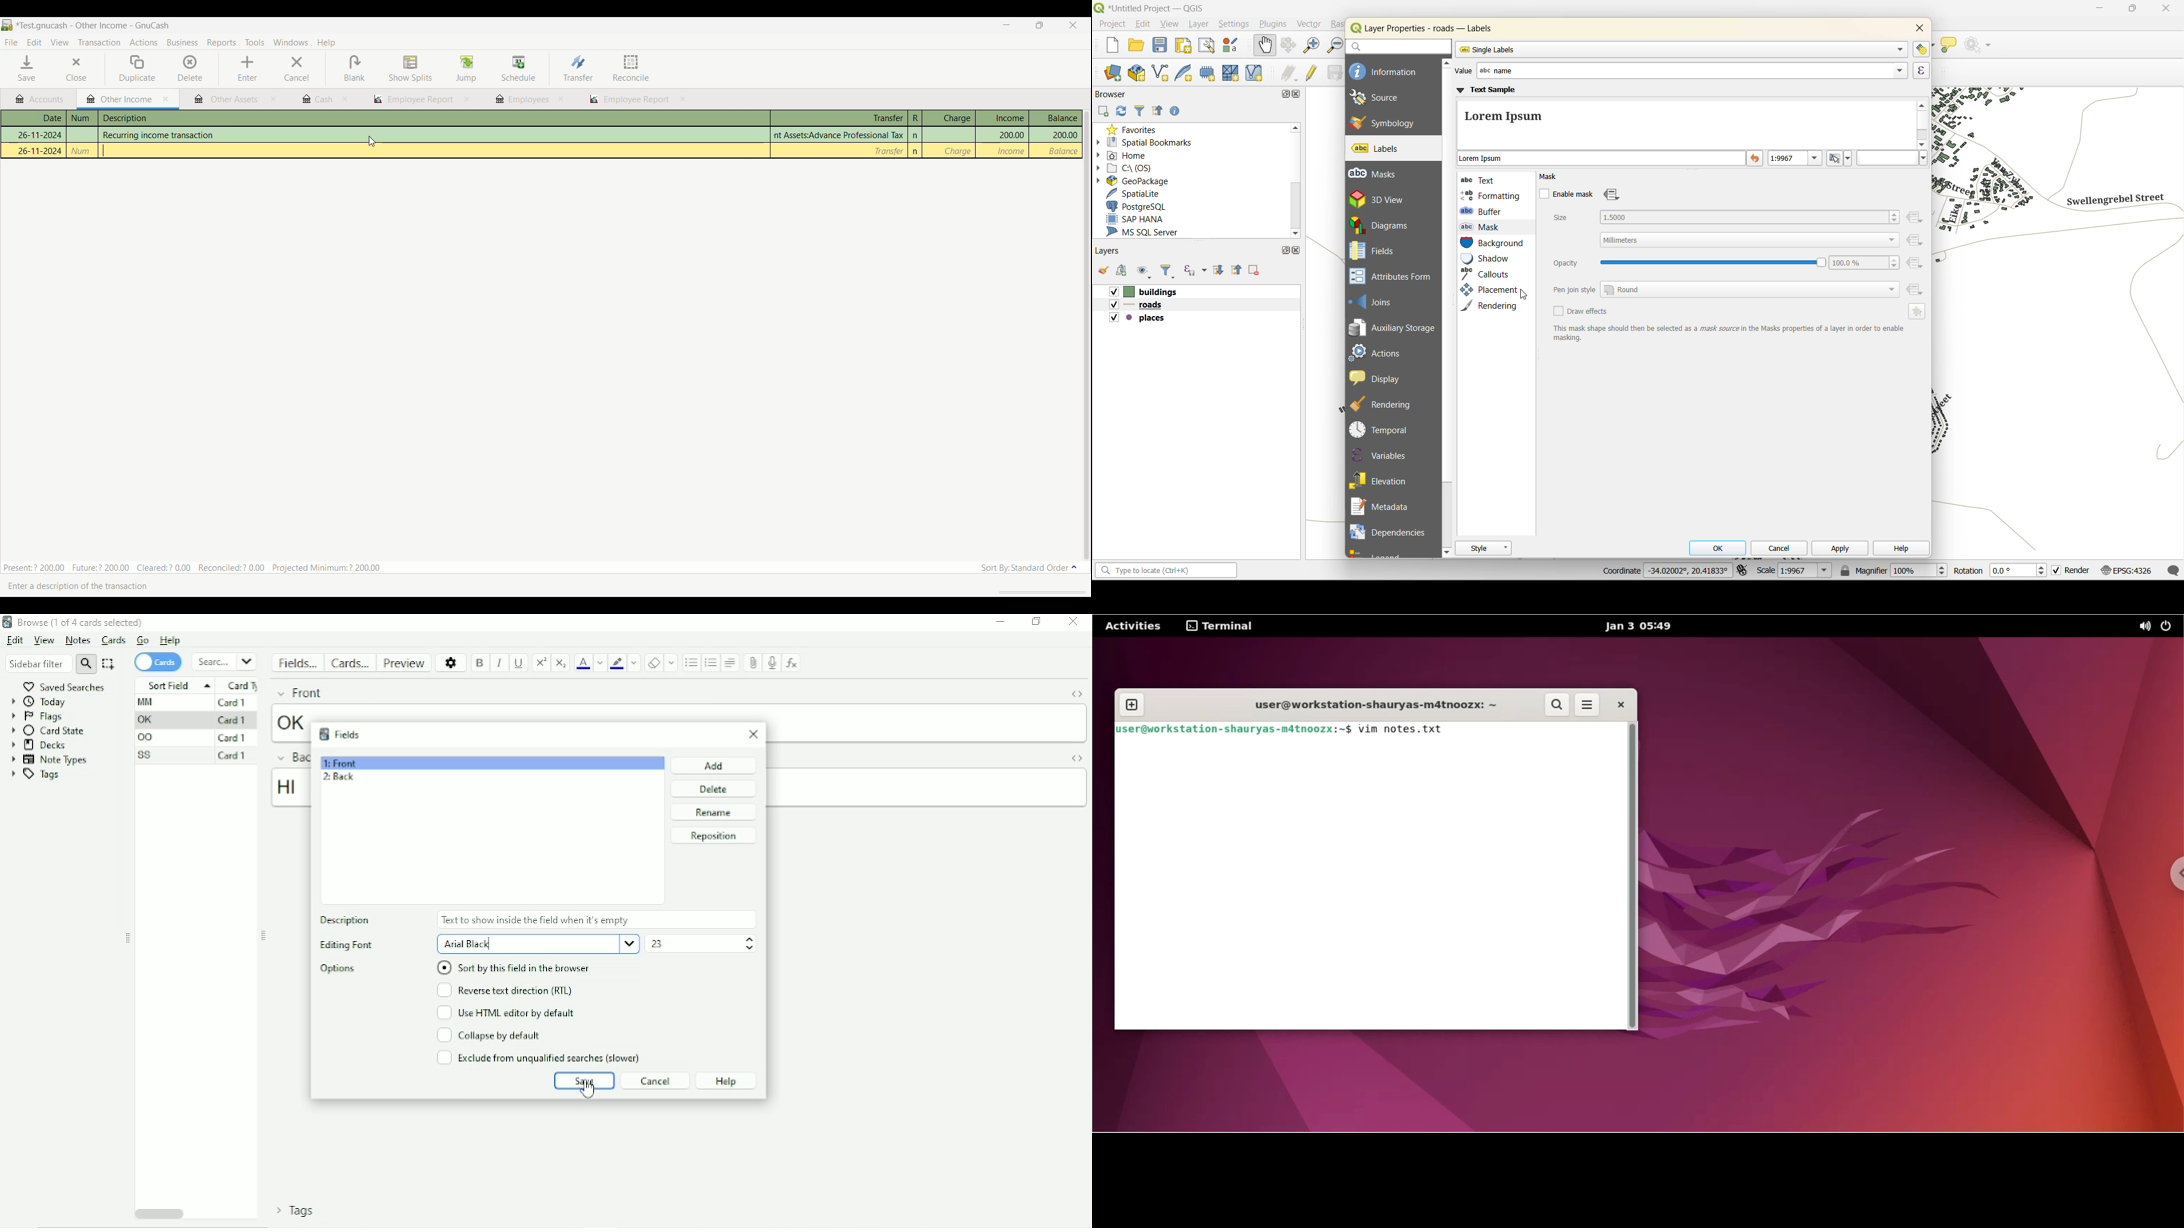  What do you see at coordinates (222, 43) in the screenshot?
I see `Reports menu` at bounding box center [222, 43].